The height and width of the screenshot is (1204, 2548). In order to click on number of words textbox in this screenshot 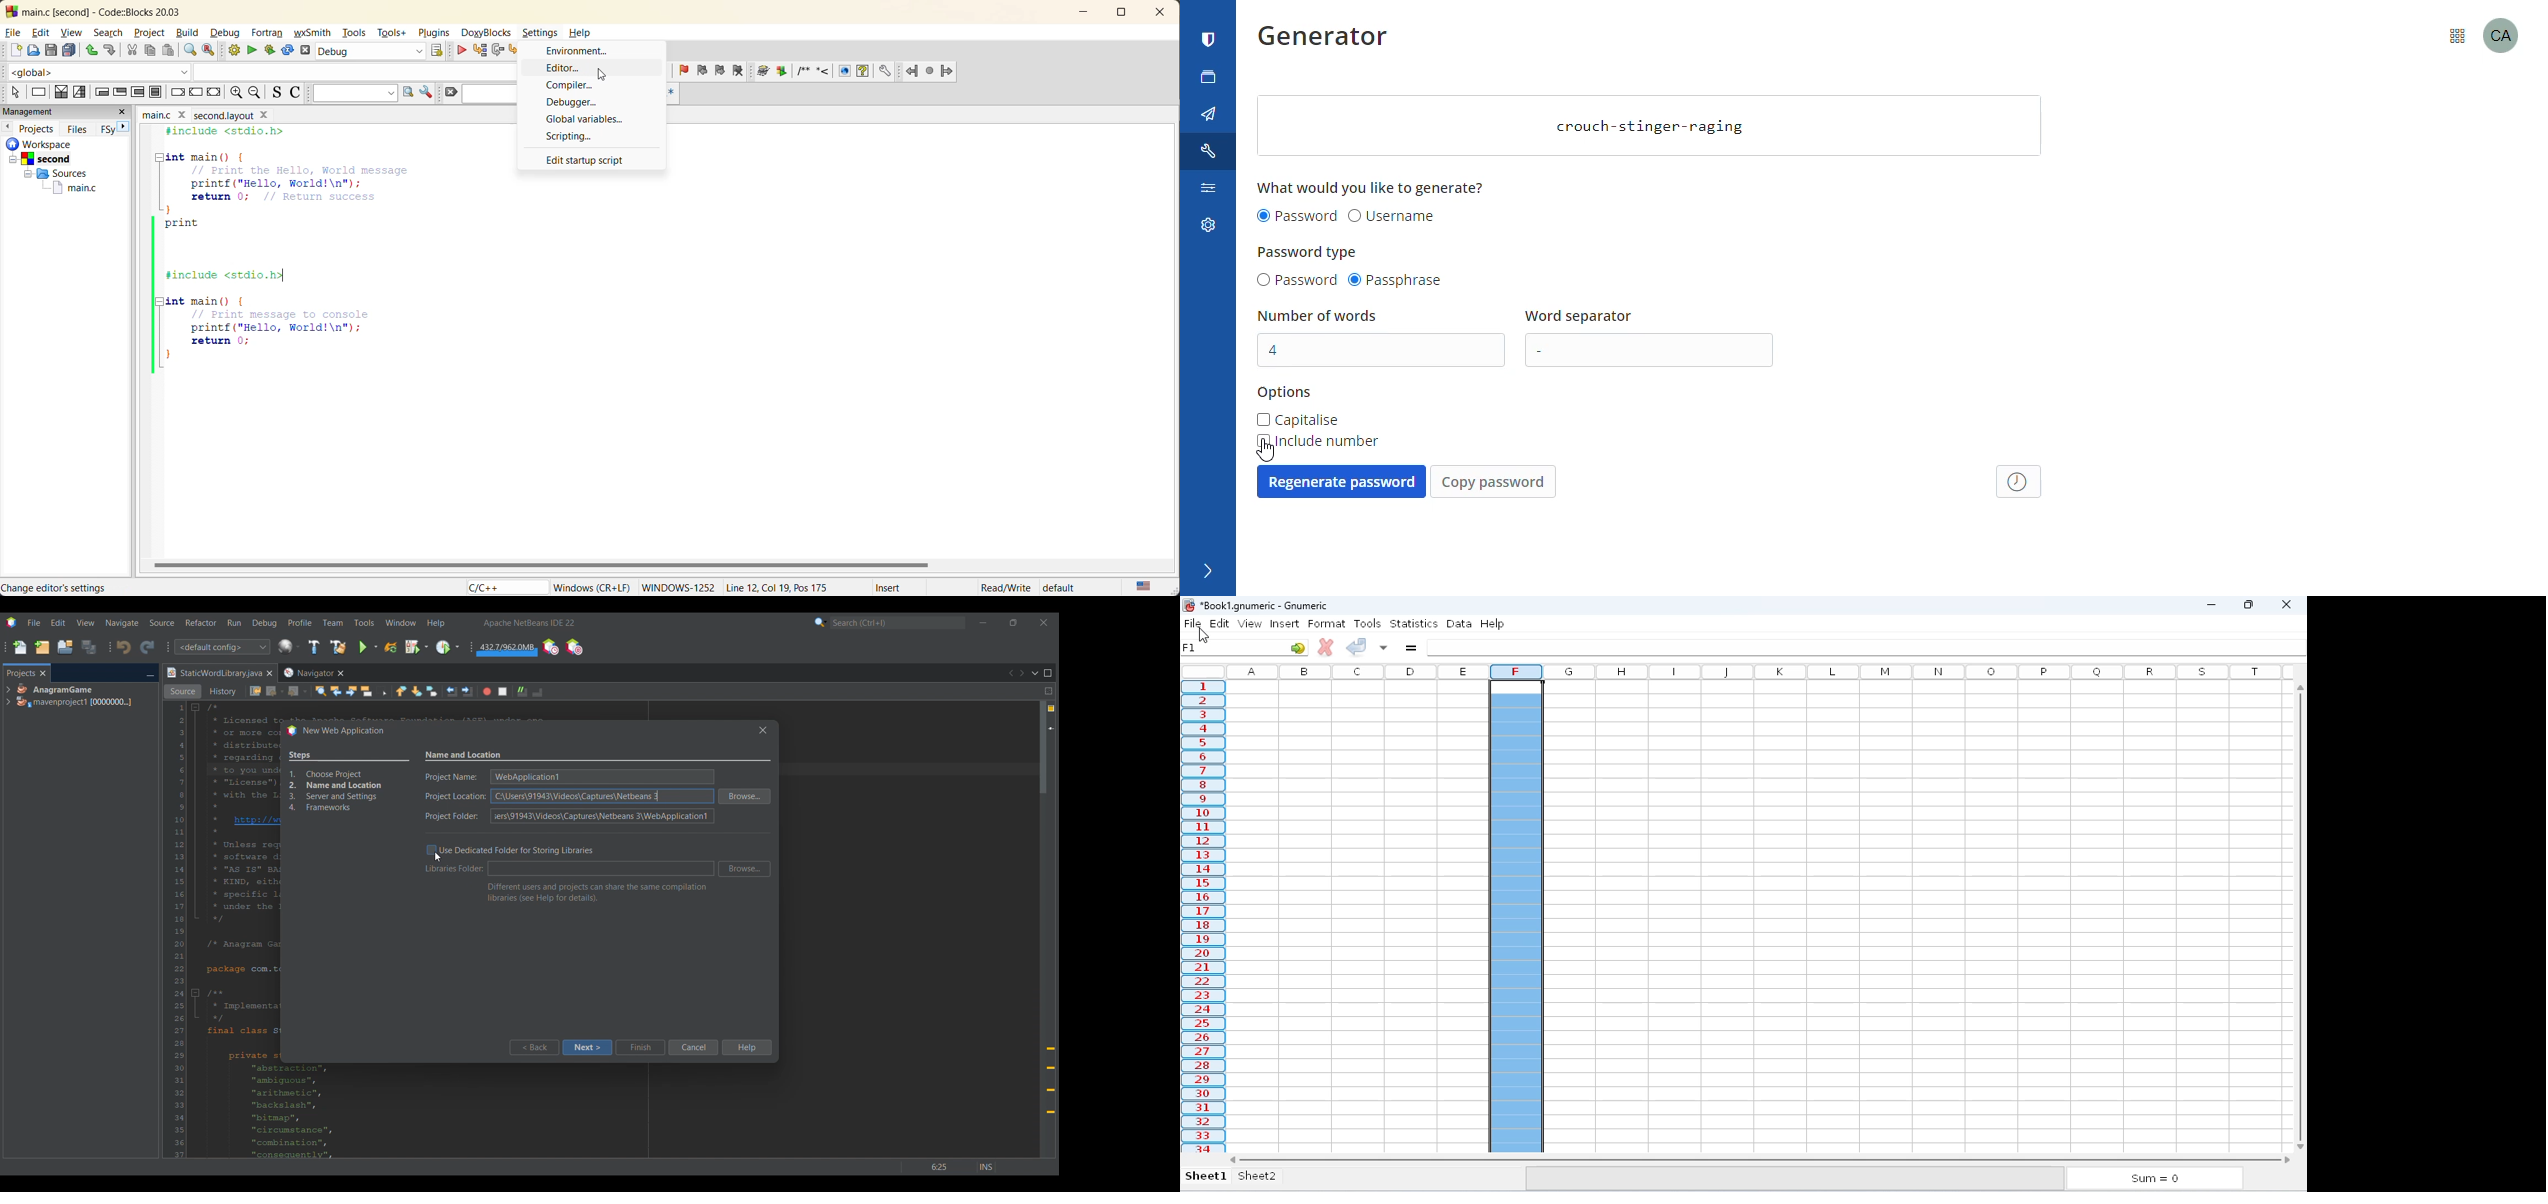, I will do `click(1383, 350)`.